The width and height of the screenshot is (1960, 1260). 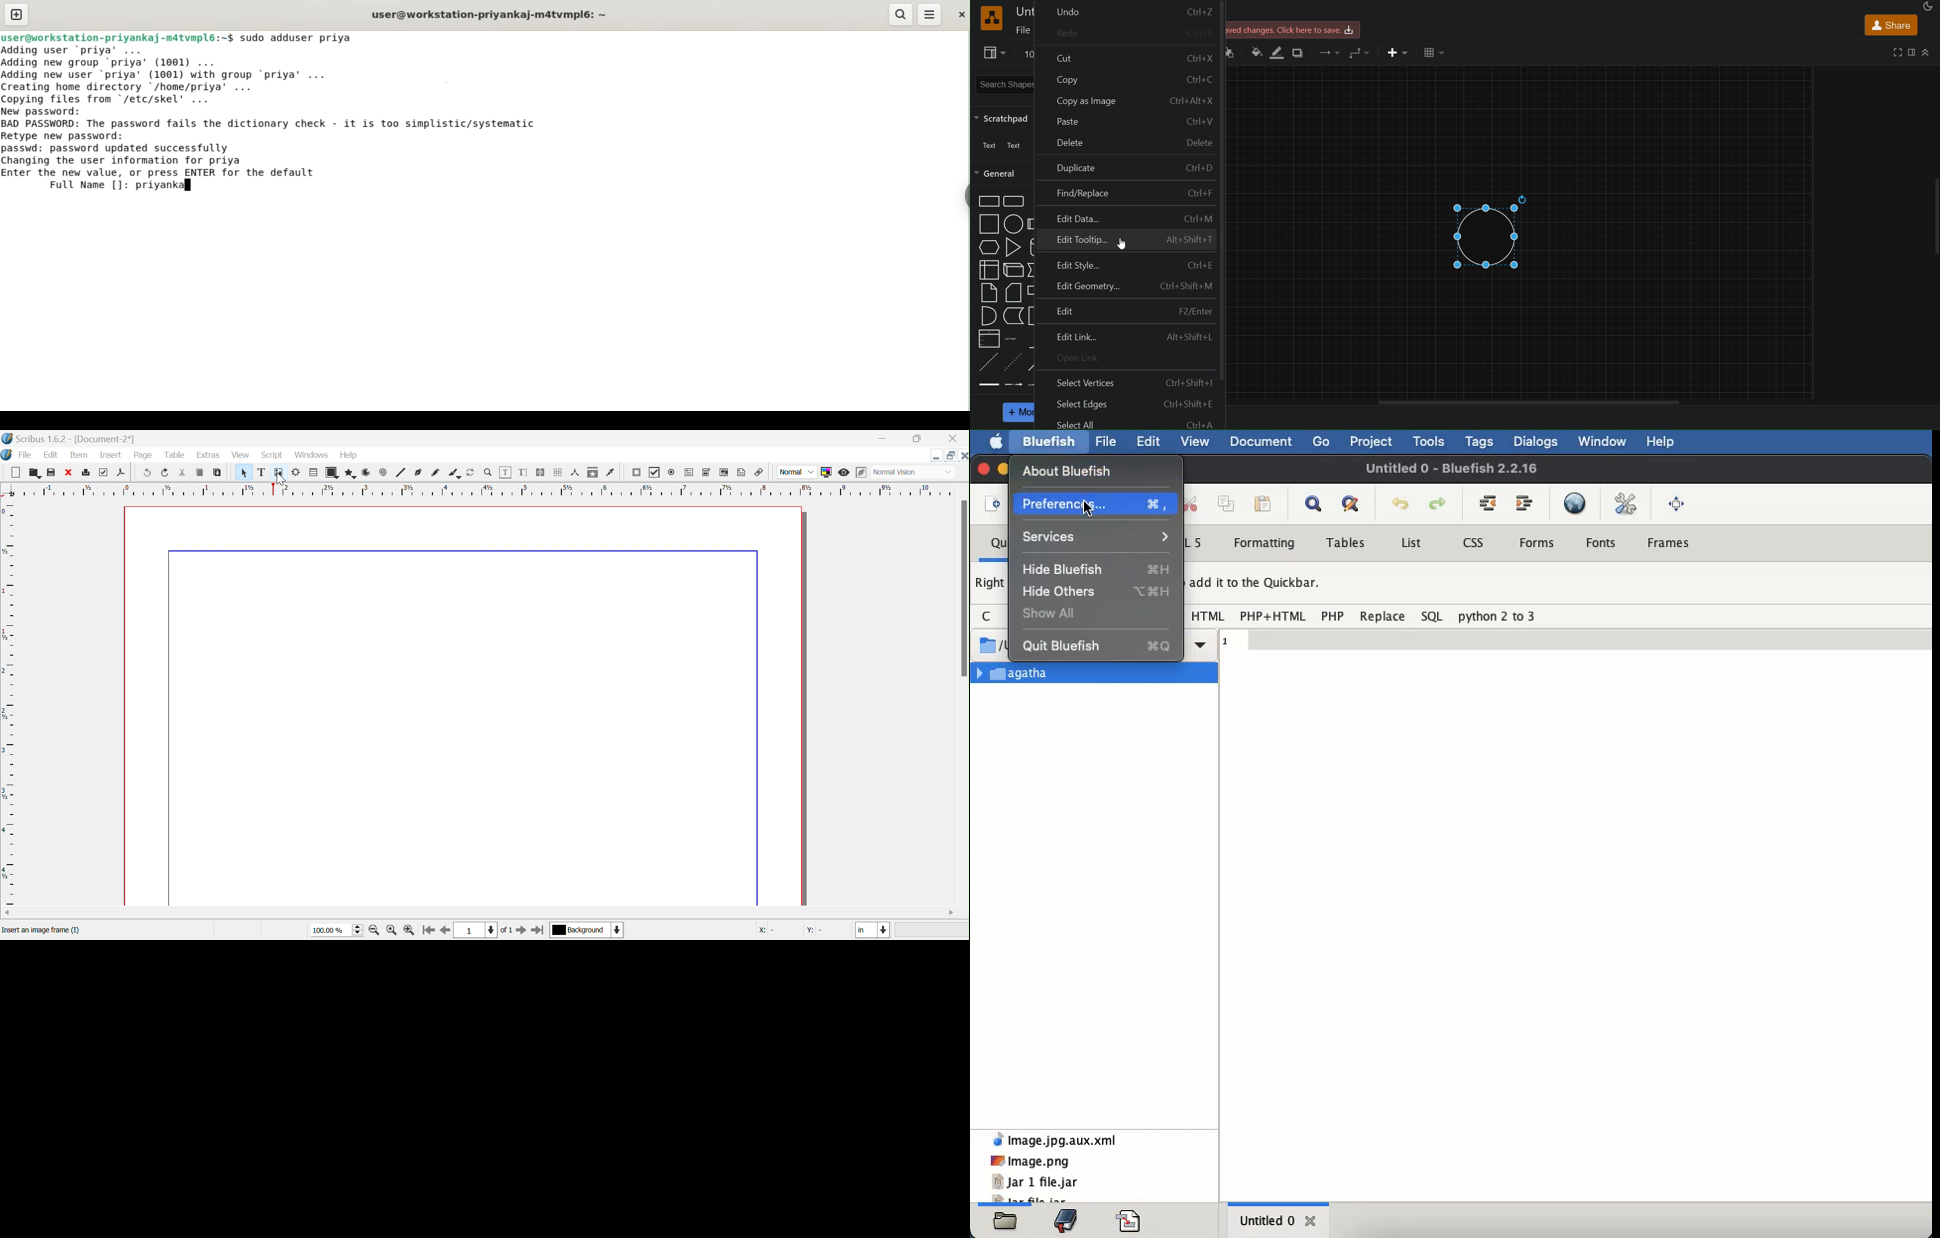 I want to click on services, so click(x=1097, y=537).